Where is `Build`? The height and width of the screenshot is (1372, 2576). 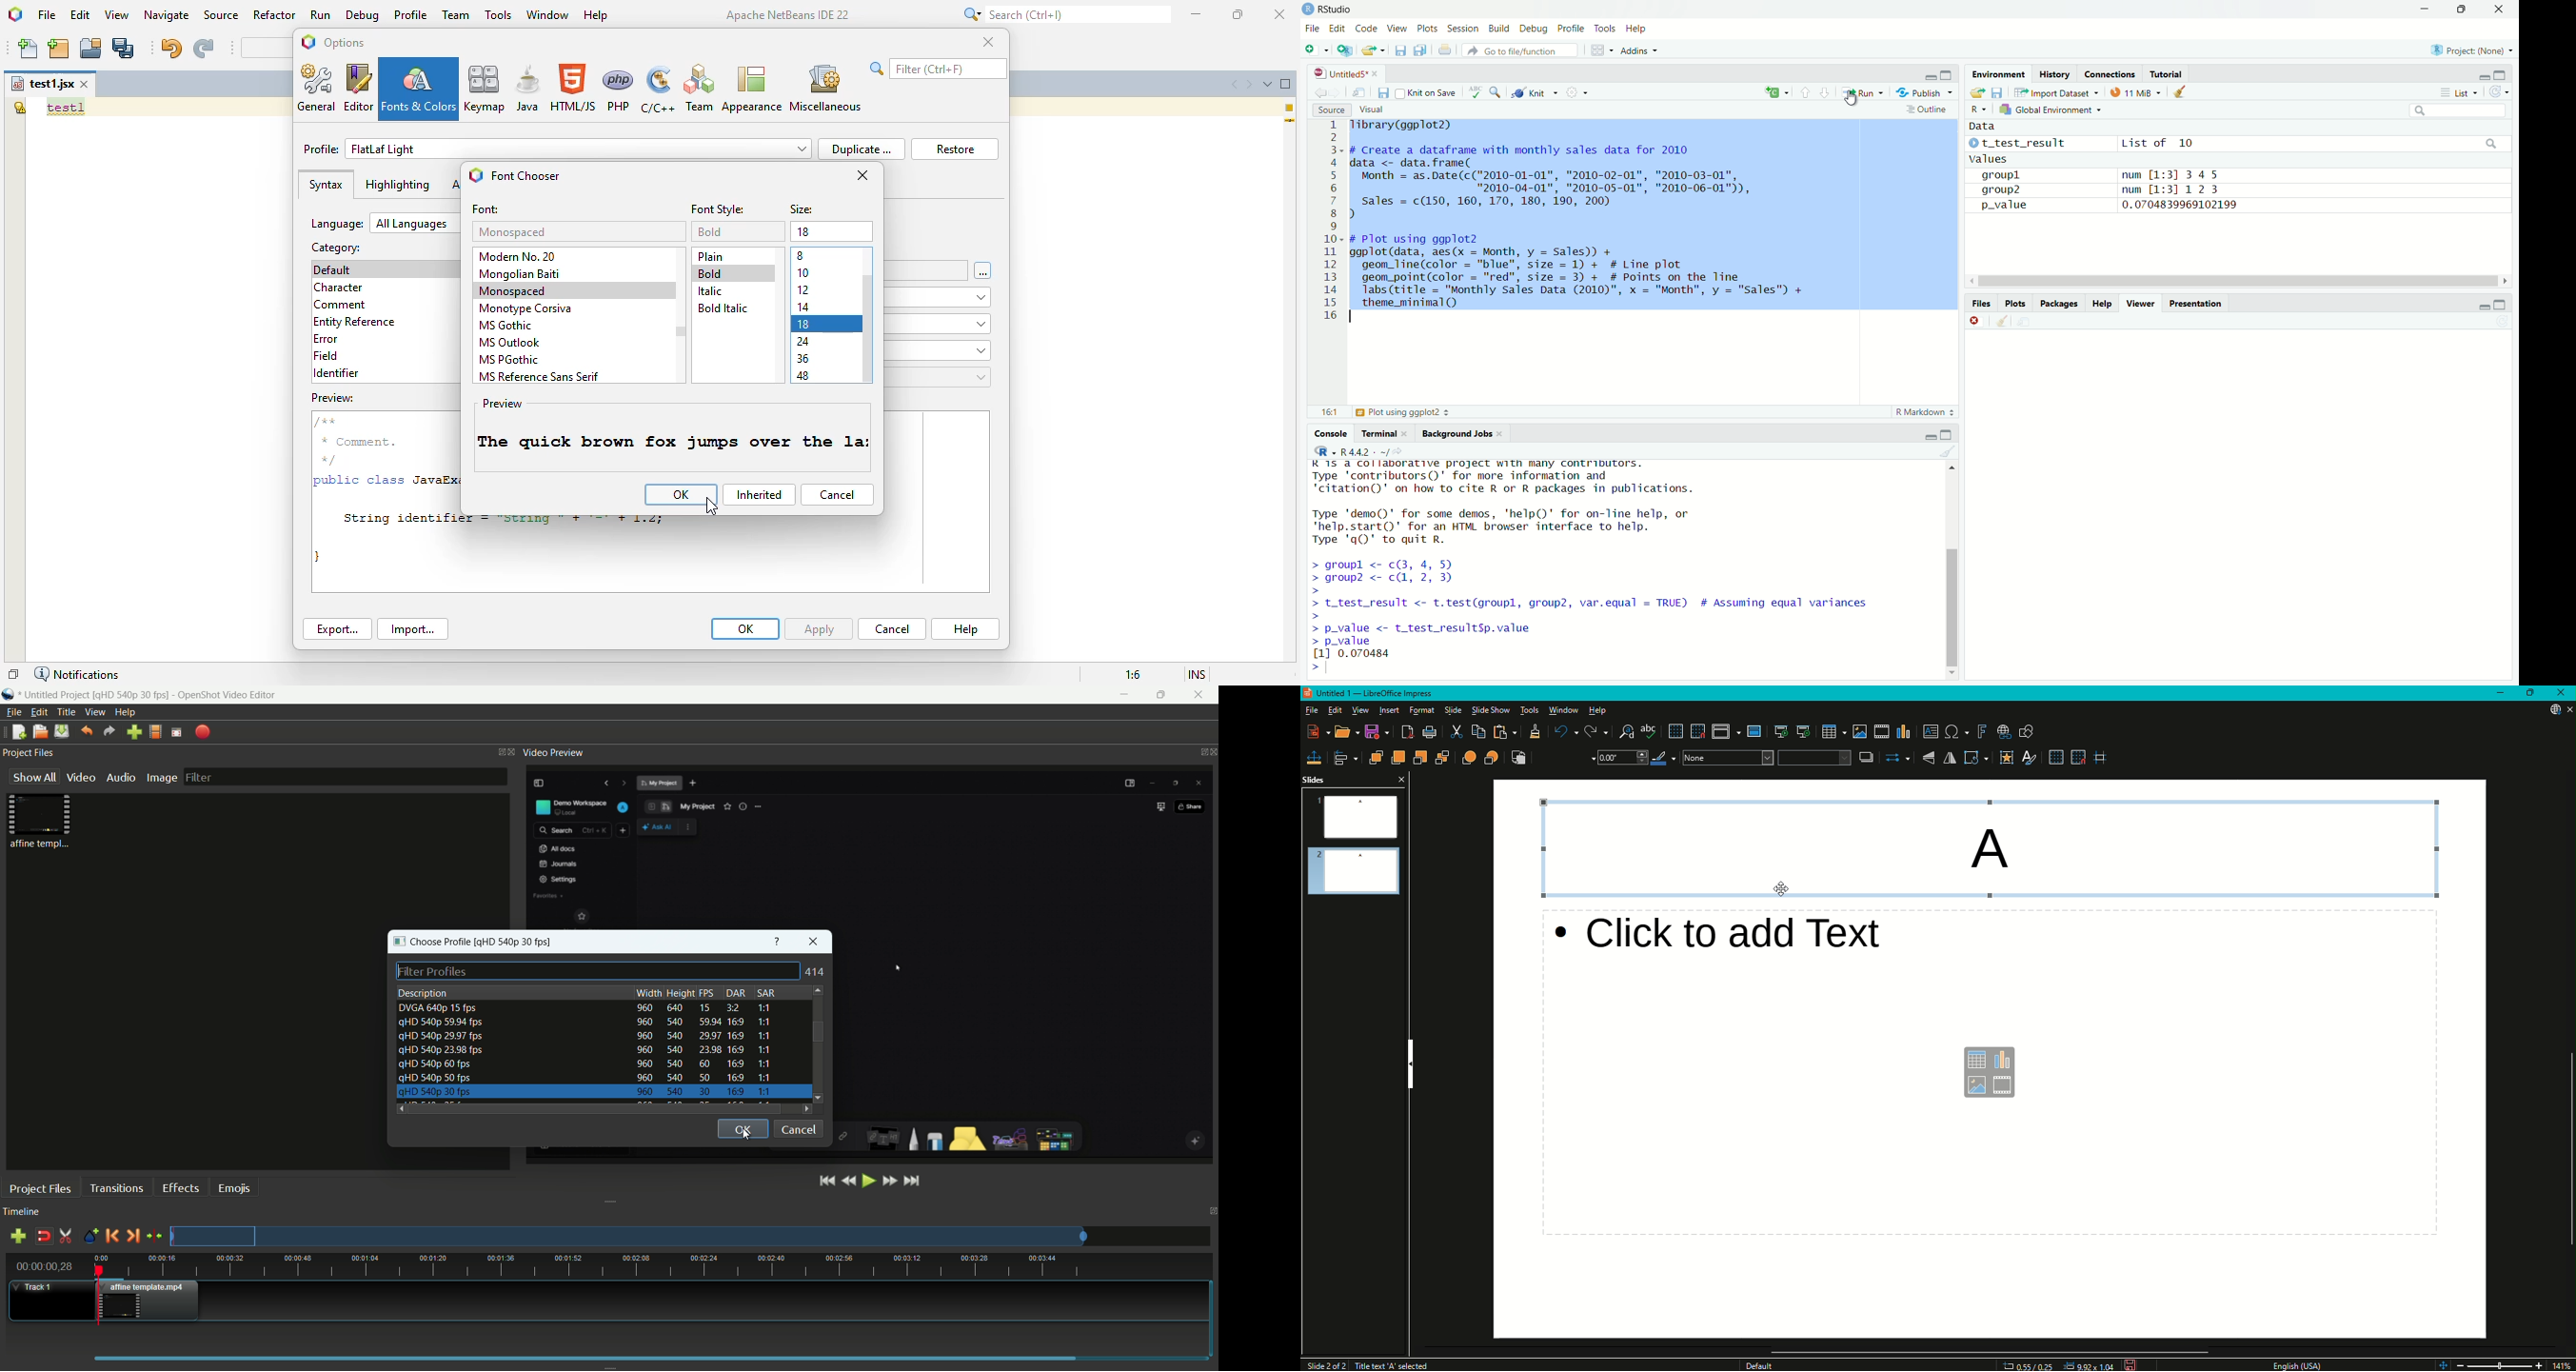
Build is located at coordinates (1498, 26).